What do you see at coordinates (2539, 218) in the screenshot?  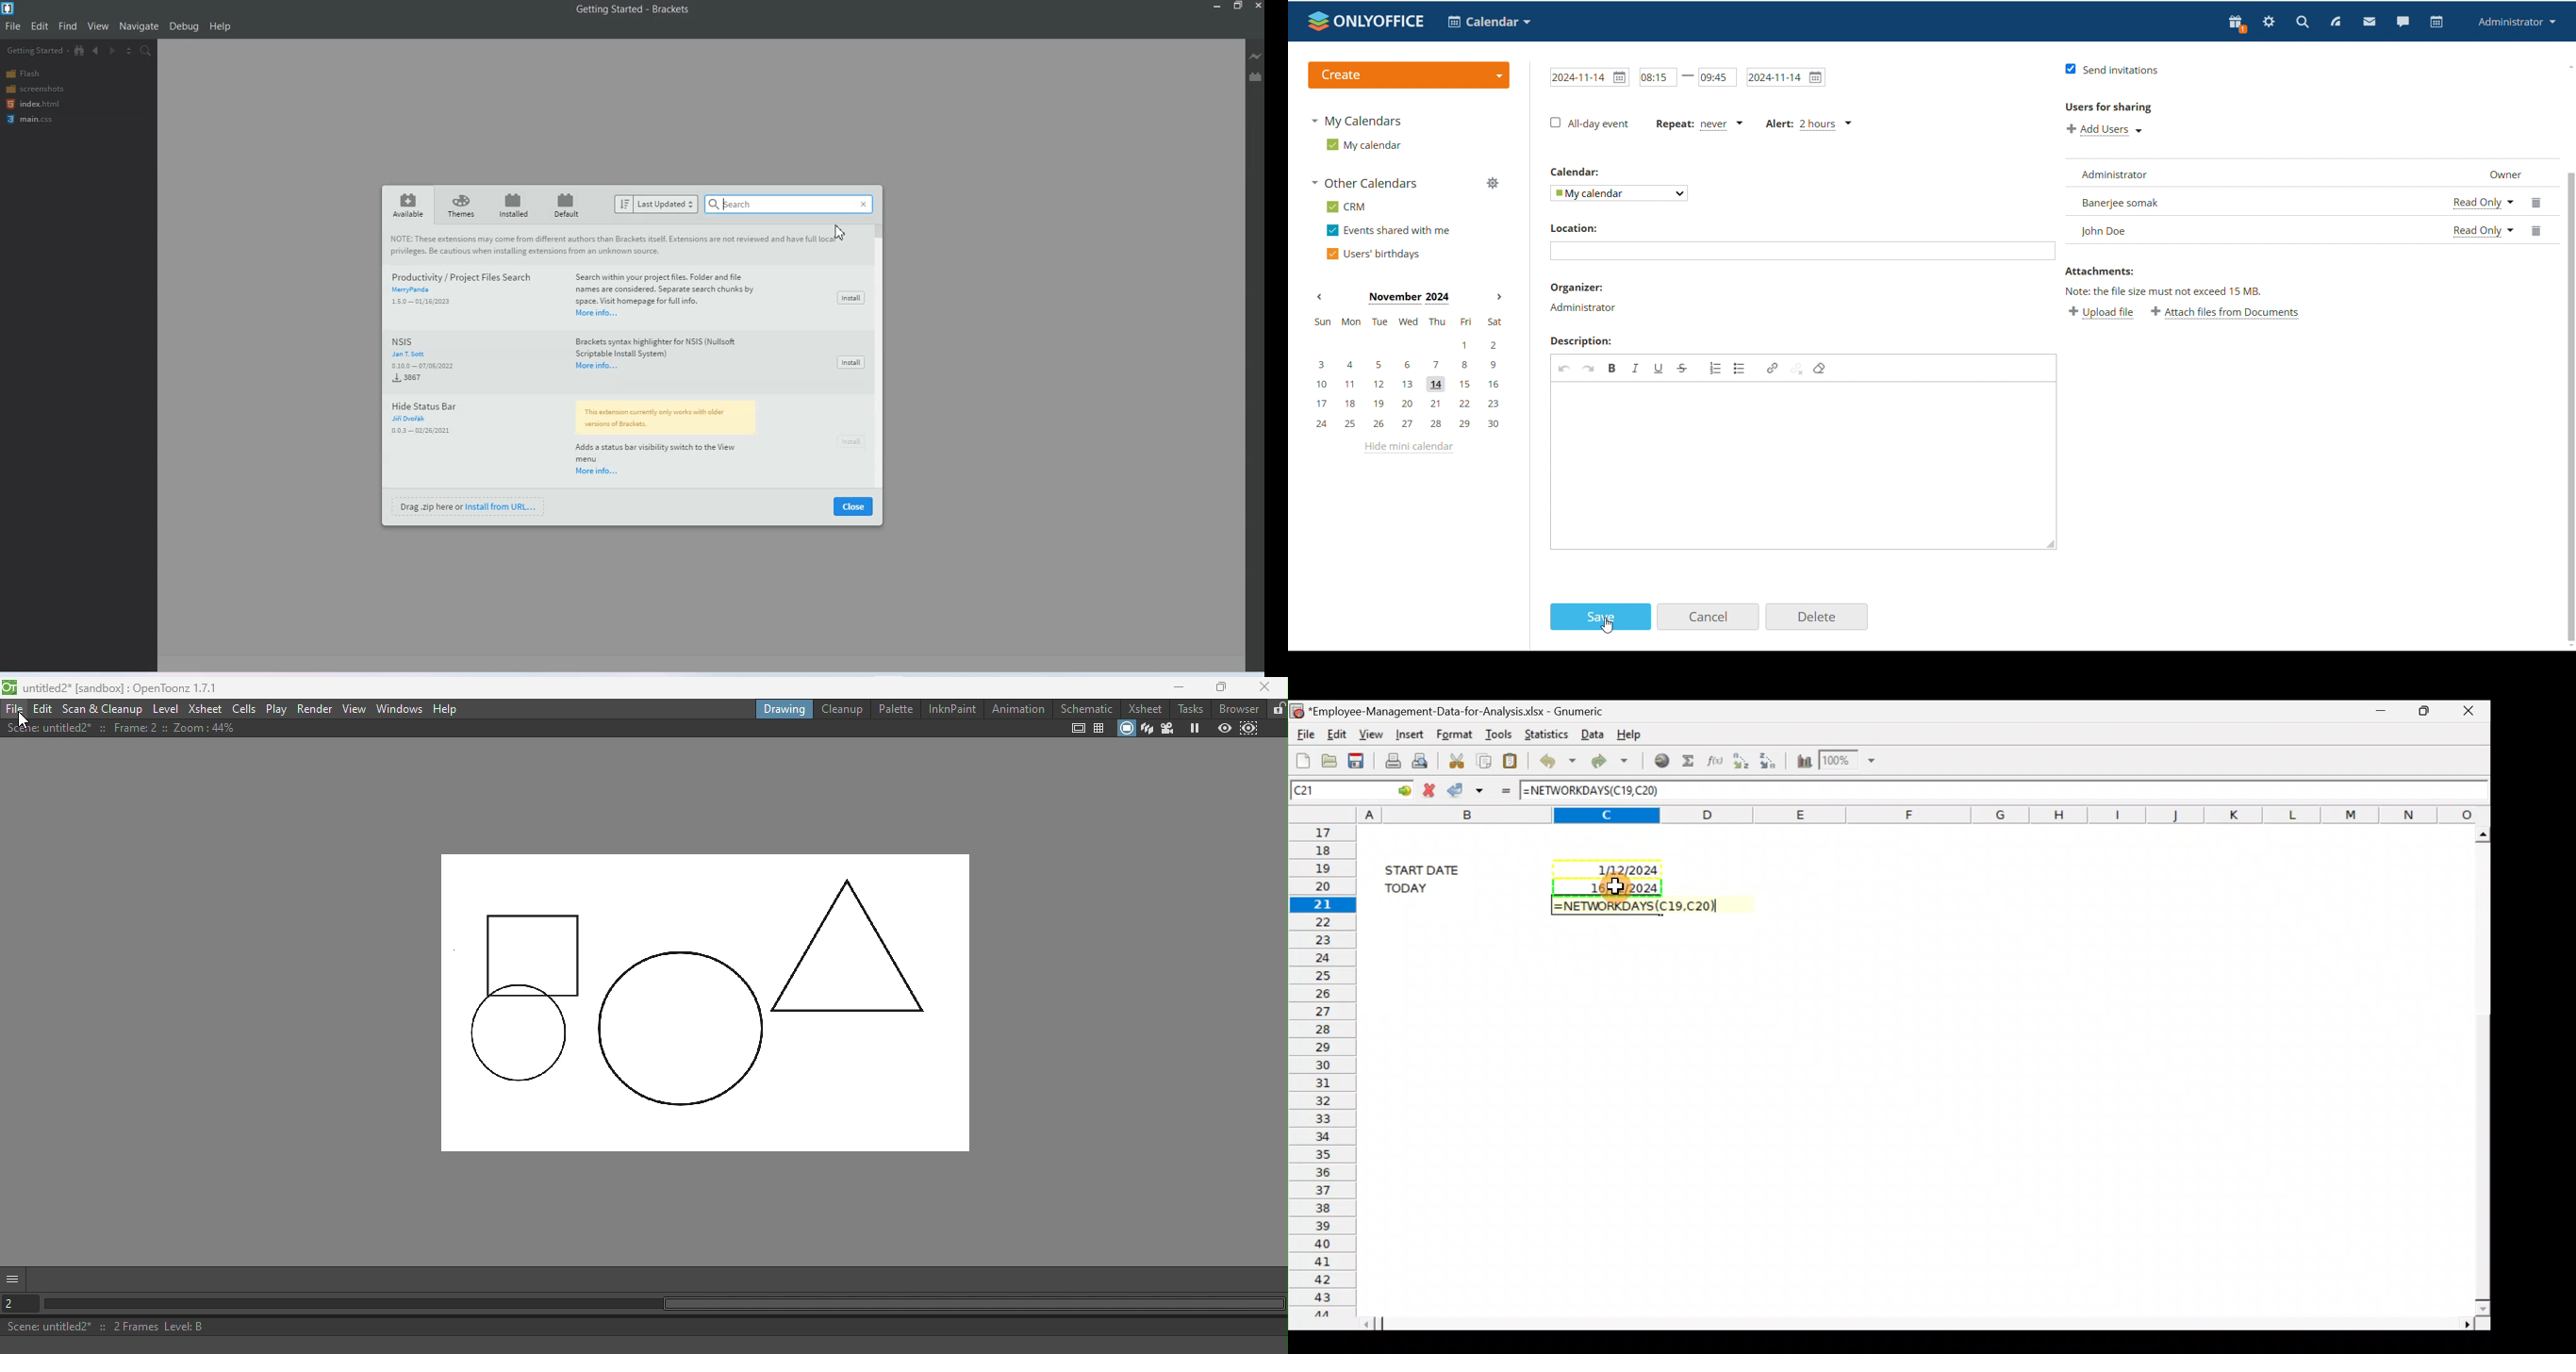 I see `delete user` at bounding box center [2539, 218].